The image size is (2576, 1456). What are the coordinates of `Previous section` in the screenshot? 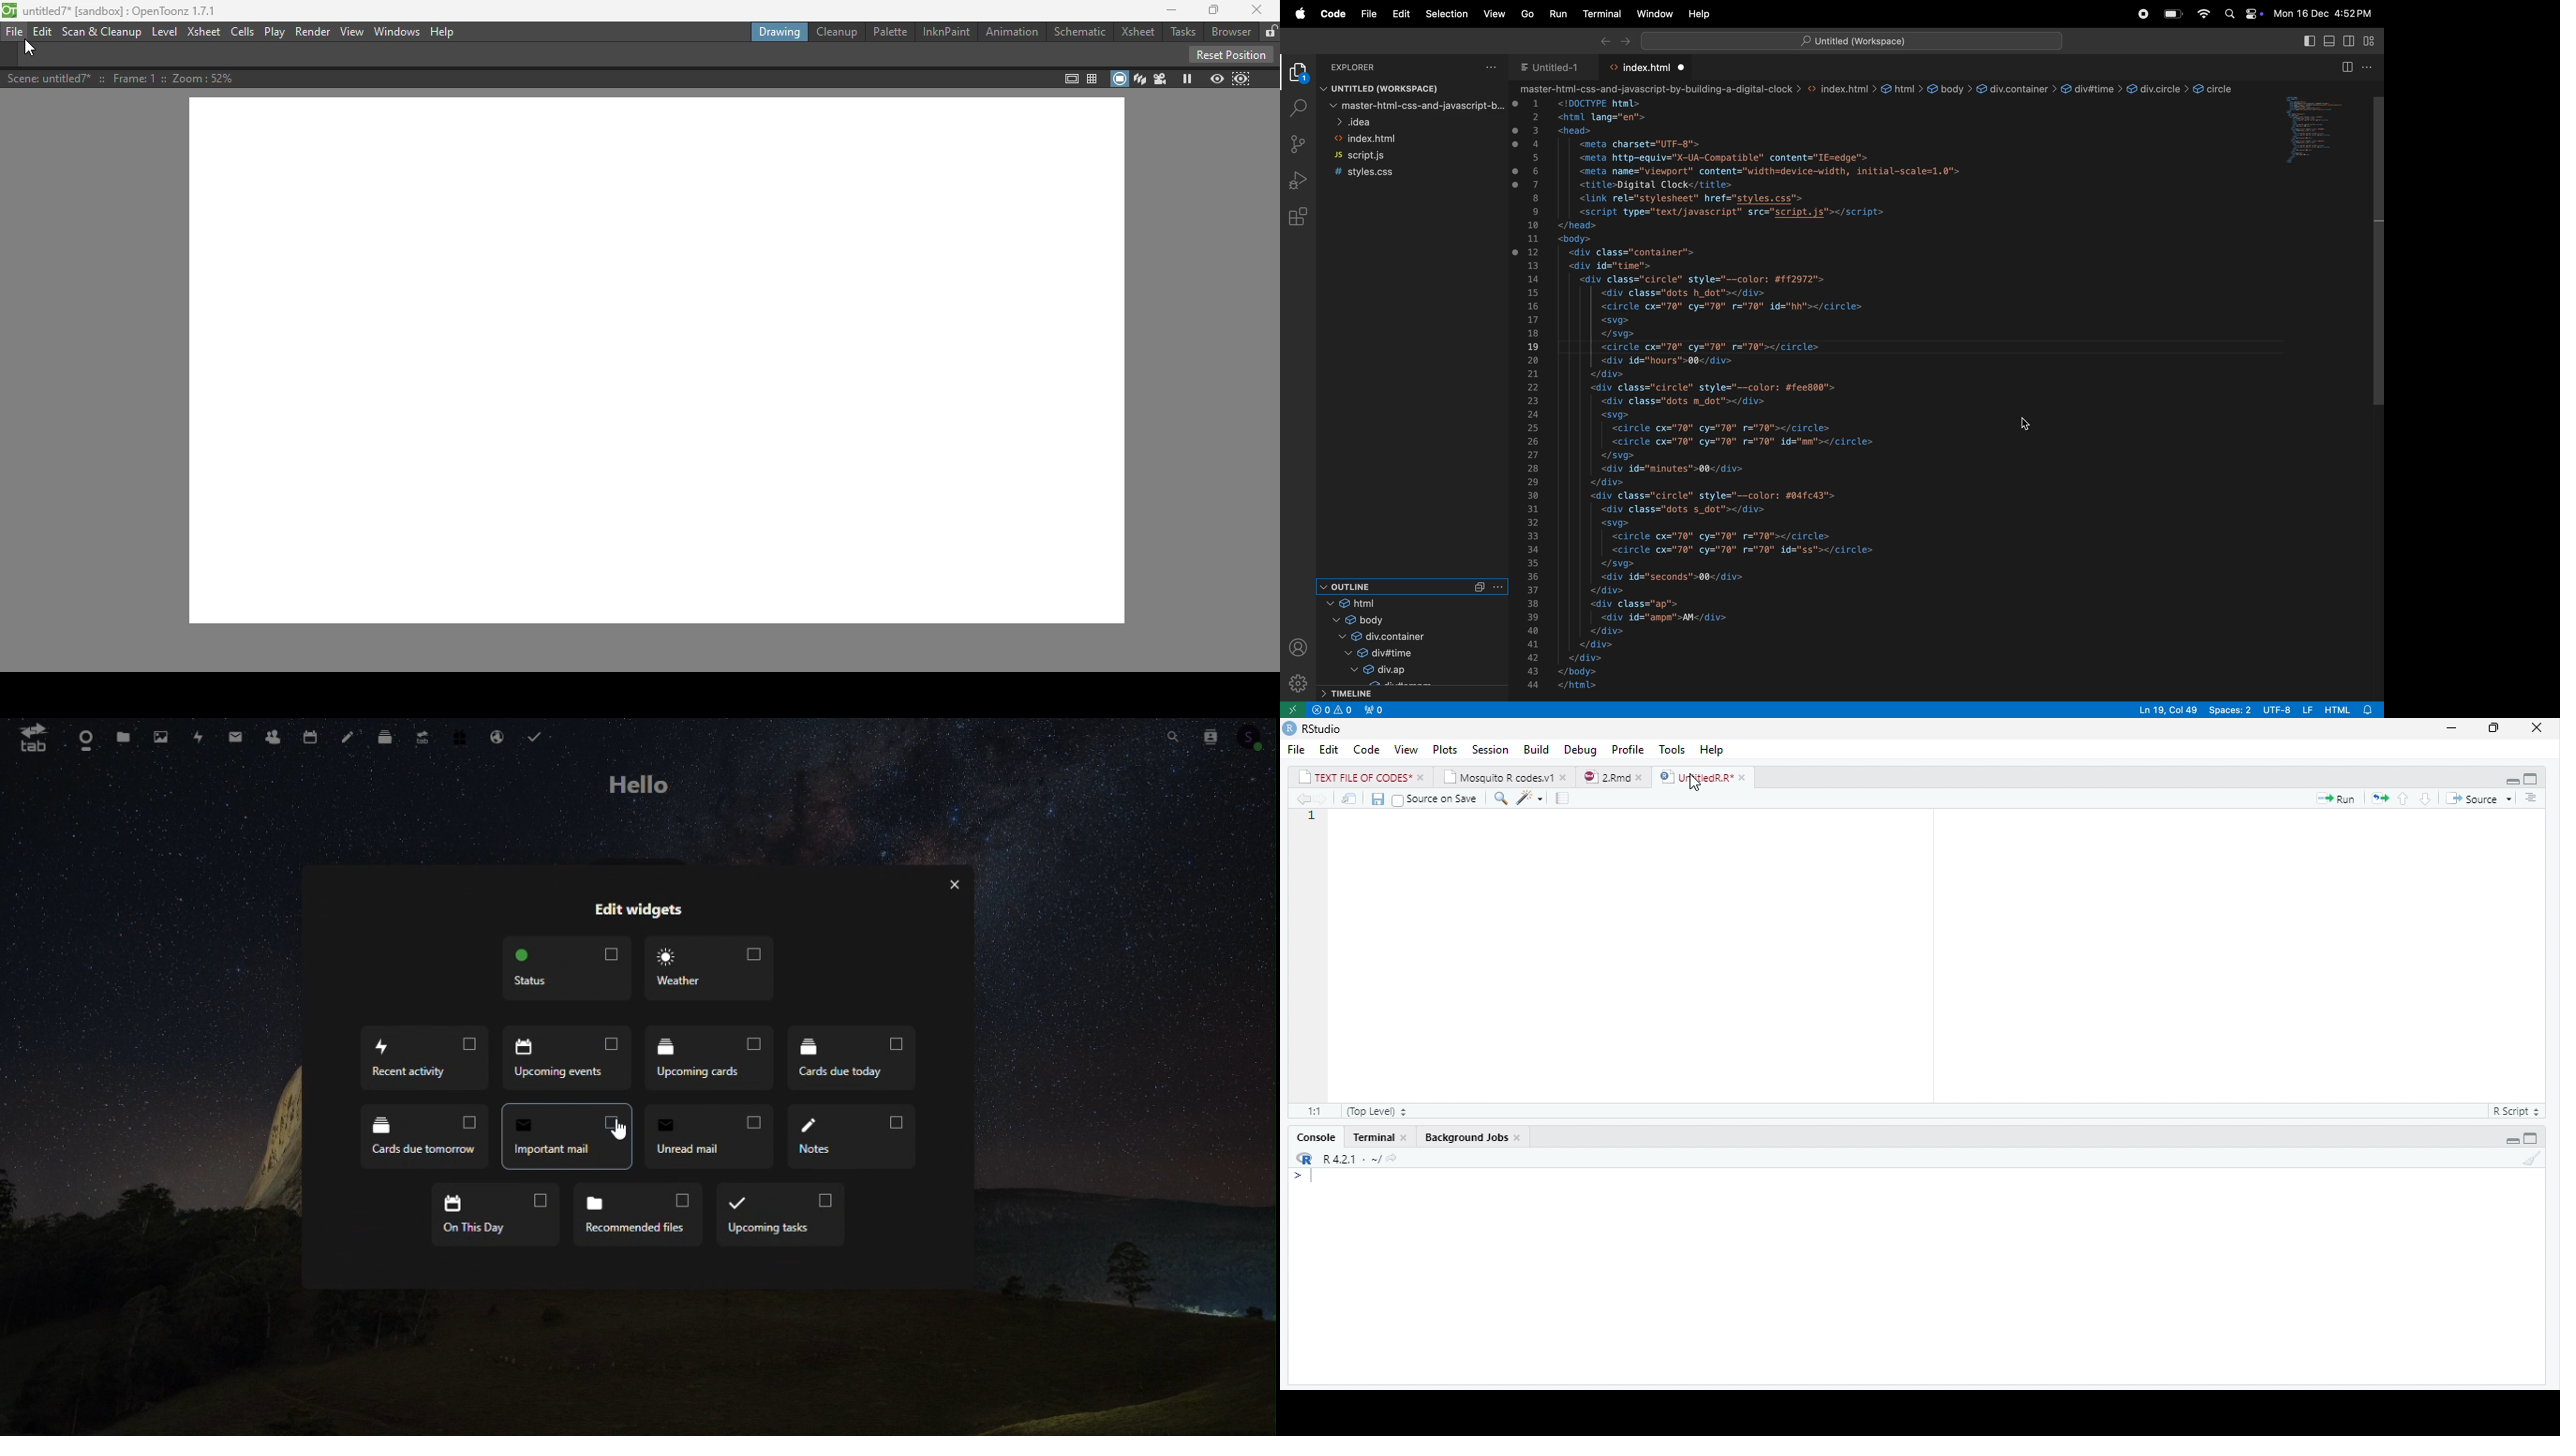 It's located at (2533, 800).